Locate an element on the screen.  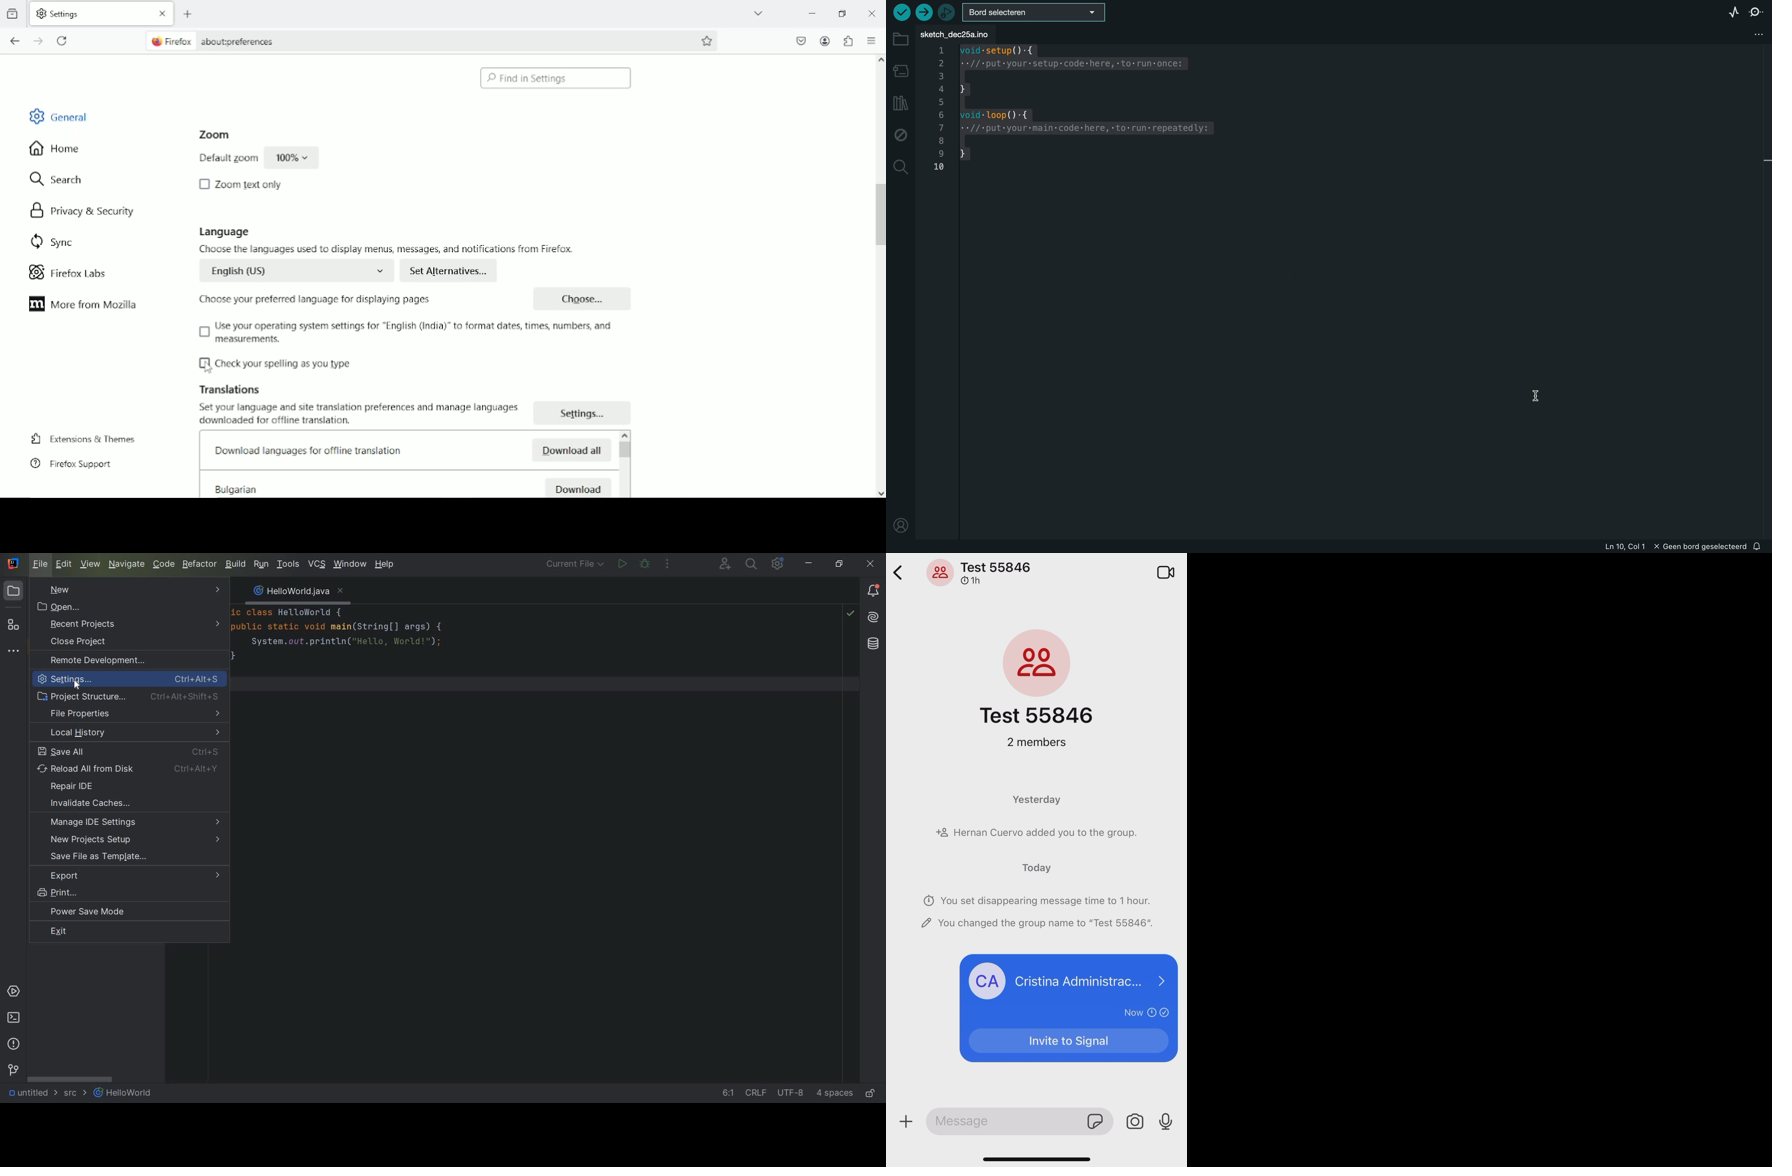
2 members is located at coordinates (1038, 746).